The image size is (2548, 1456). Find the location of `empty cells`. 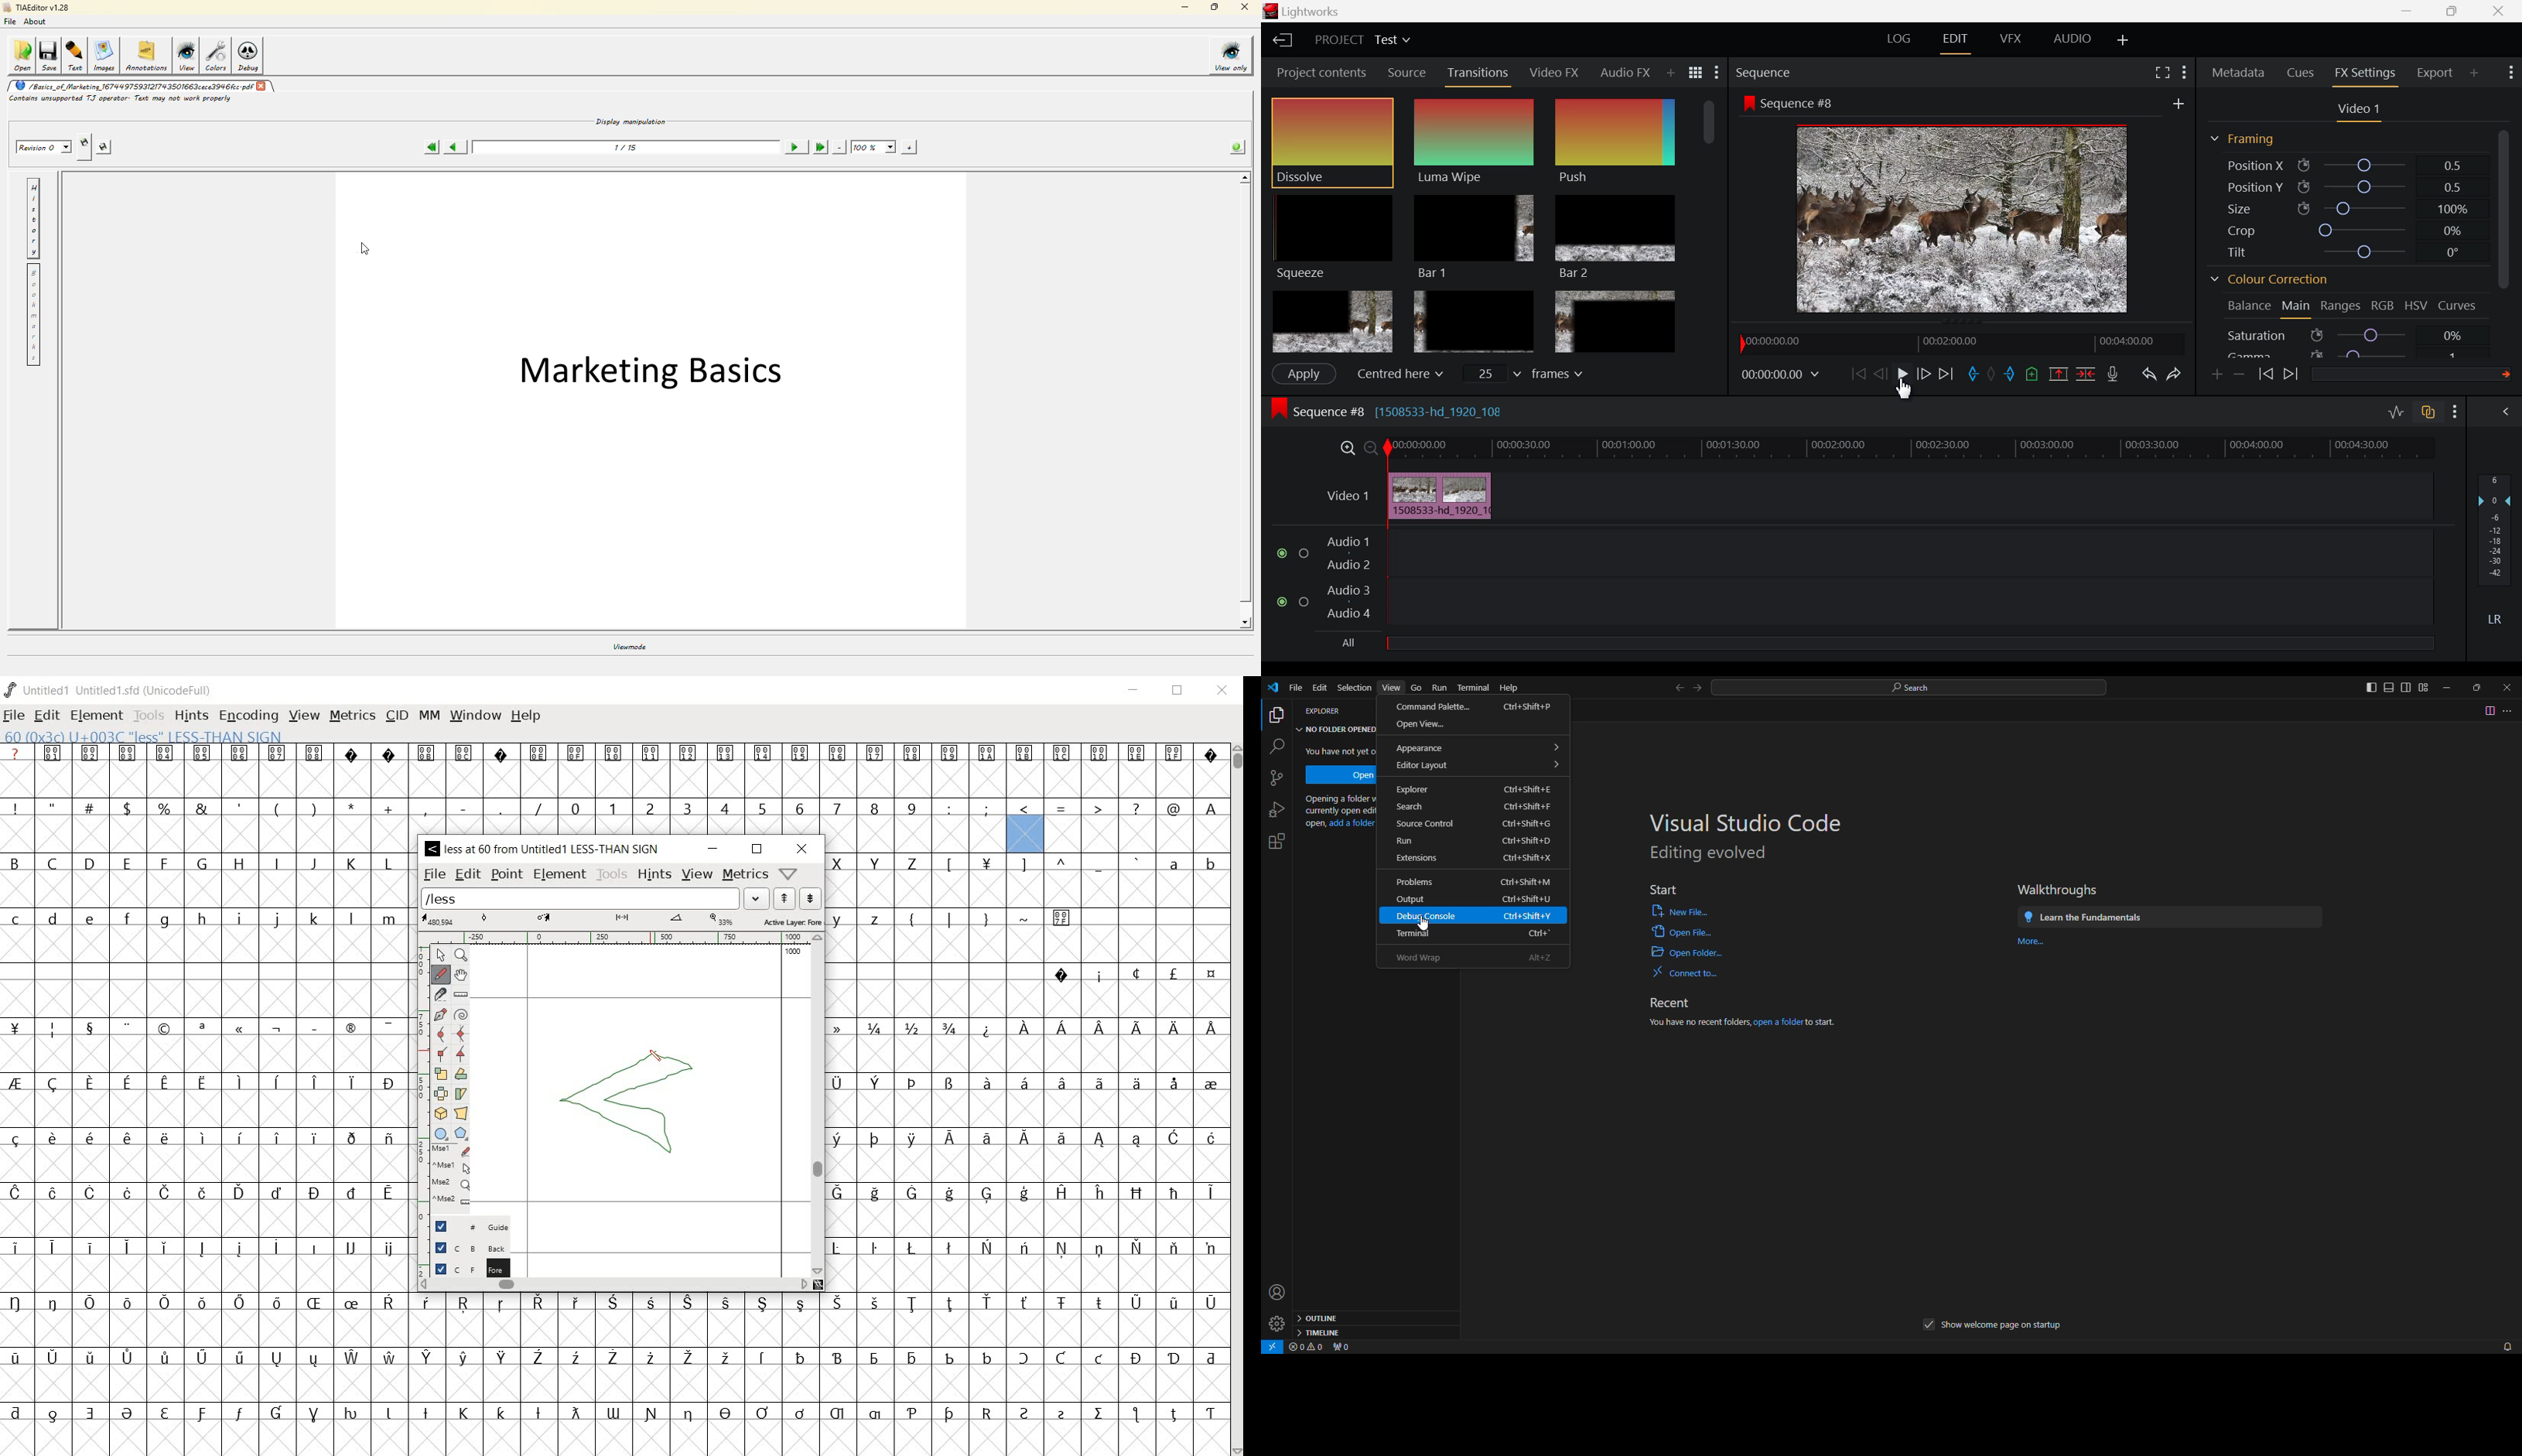

empty cells is located at coordinates (1026, 1272).